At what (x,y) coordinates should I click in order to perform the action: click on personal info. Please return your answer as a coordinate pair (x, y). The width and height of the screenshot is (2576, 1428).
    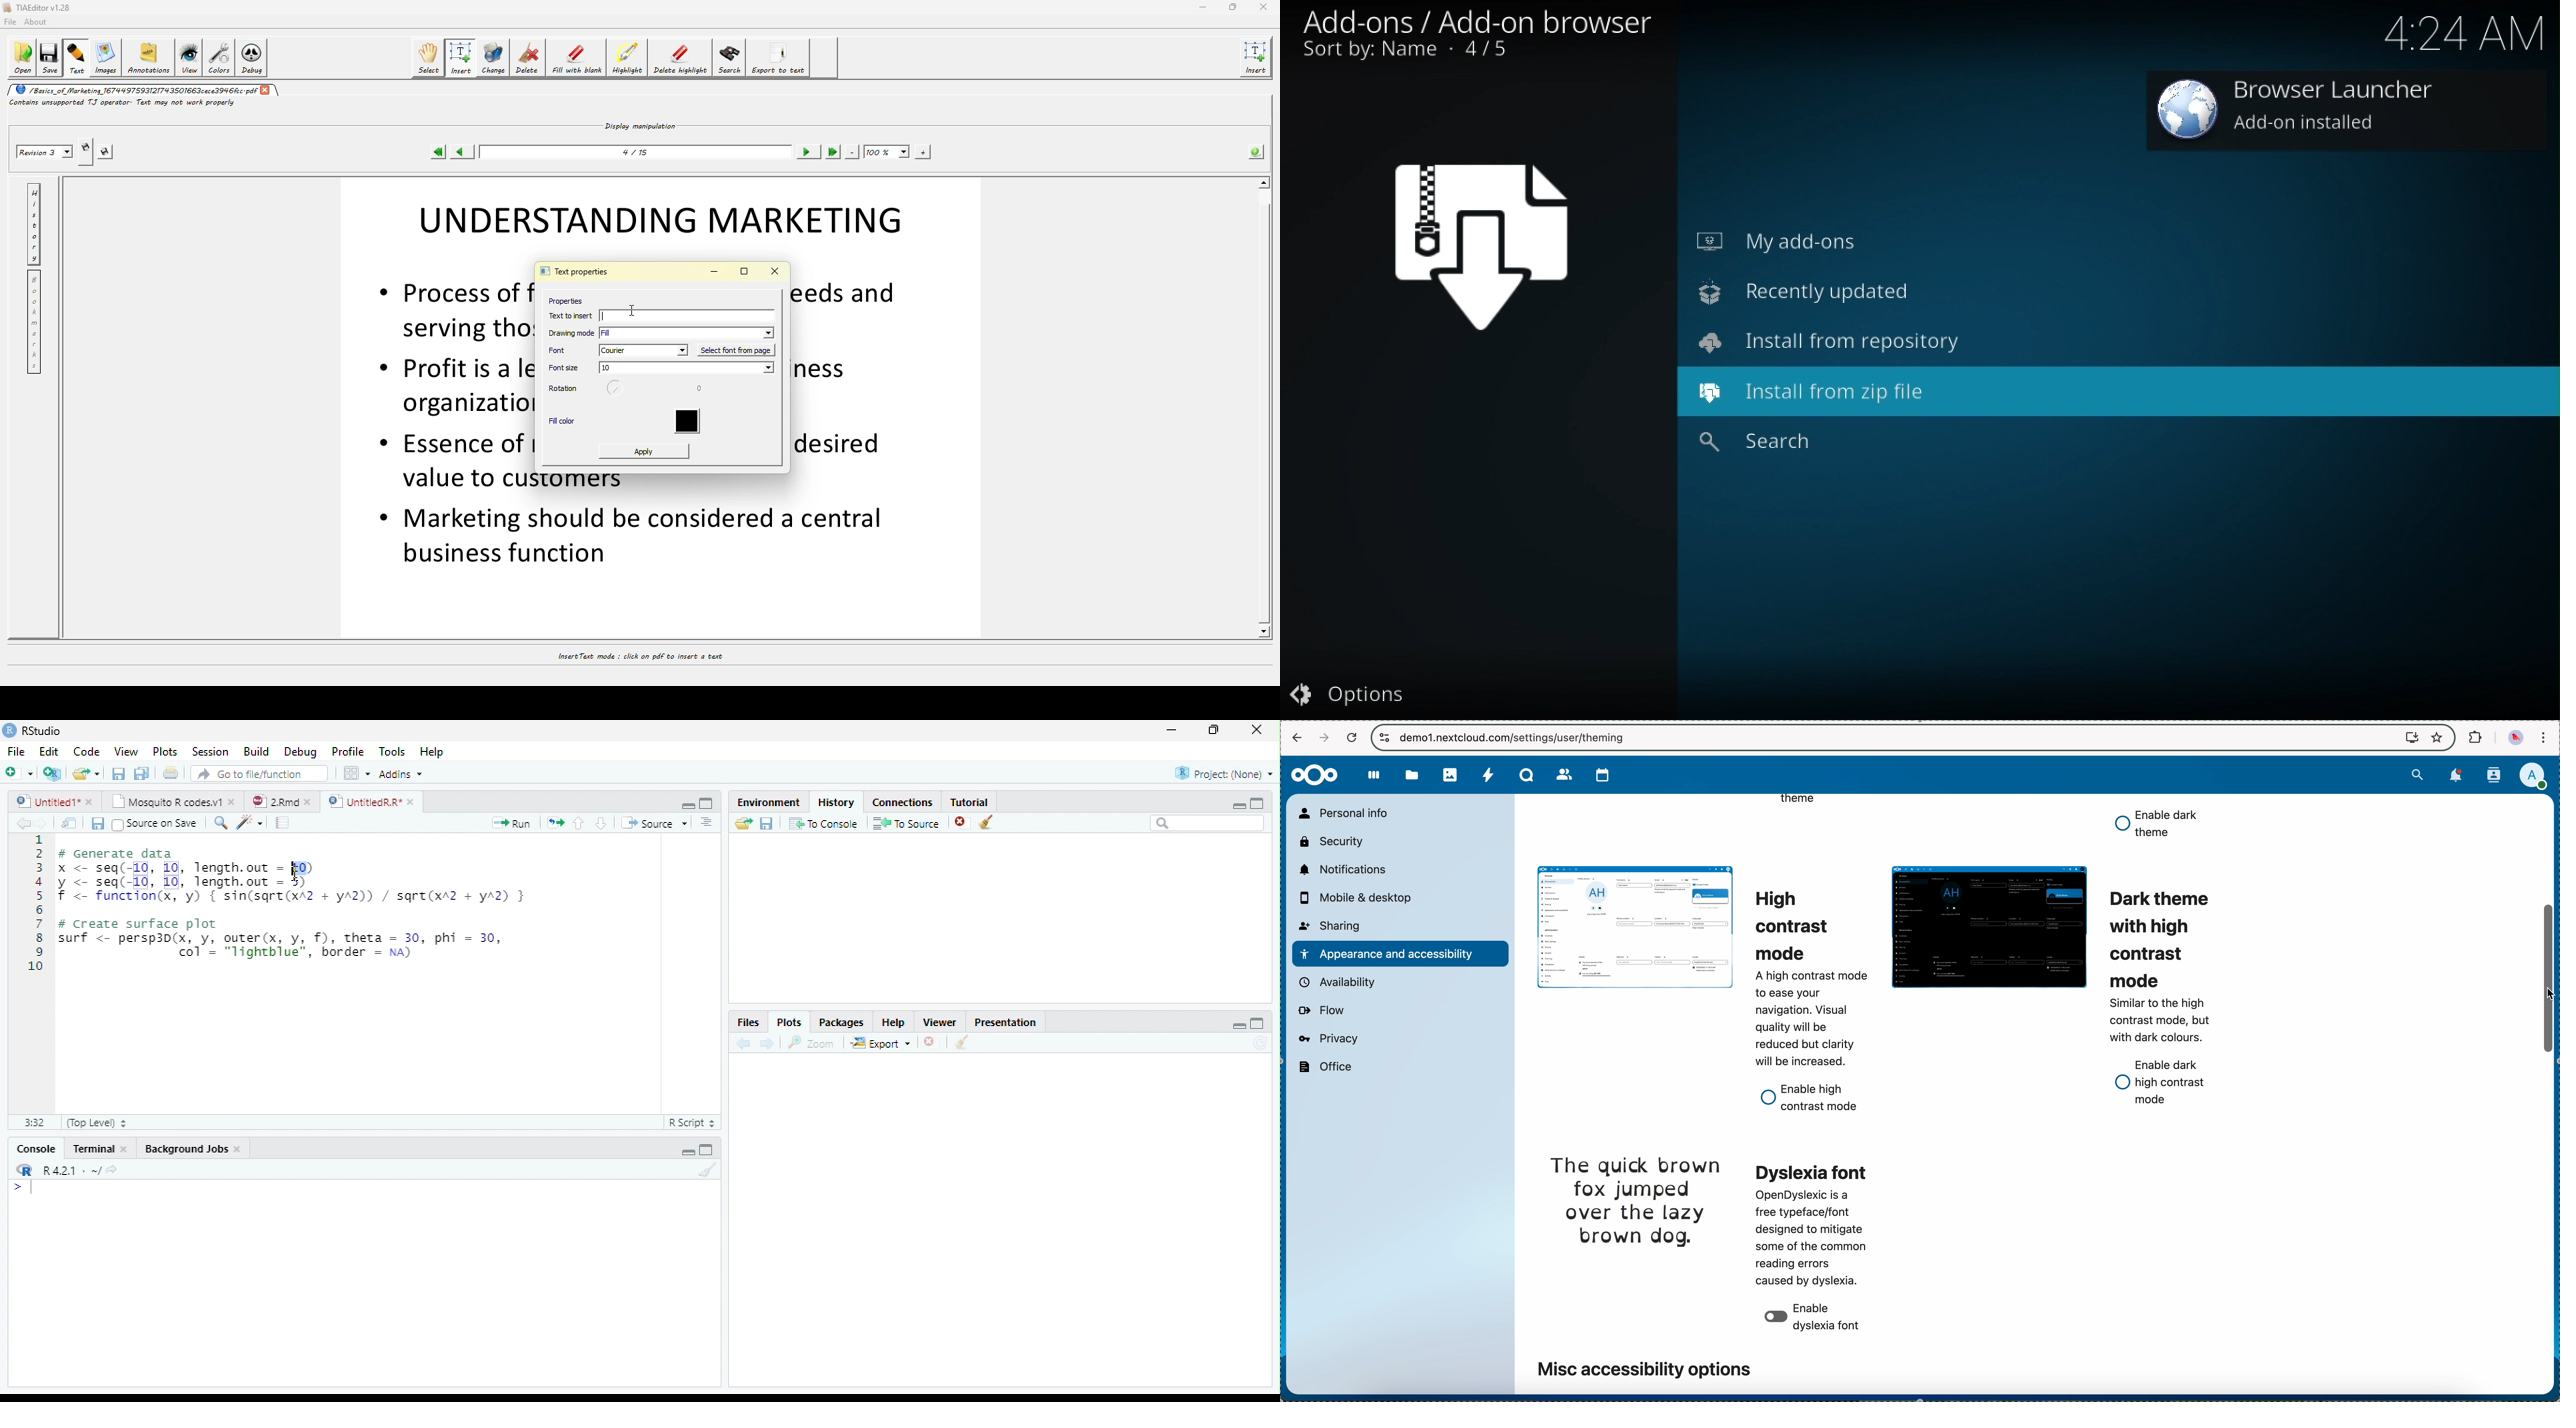
    Looking at the image, I should click on (1348, 813).